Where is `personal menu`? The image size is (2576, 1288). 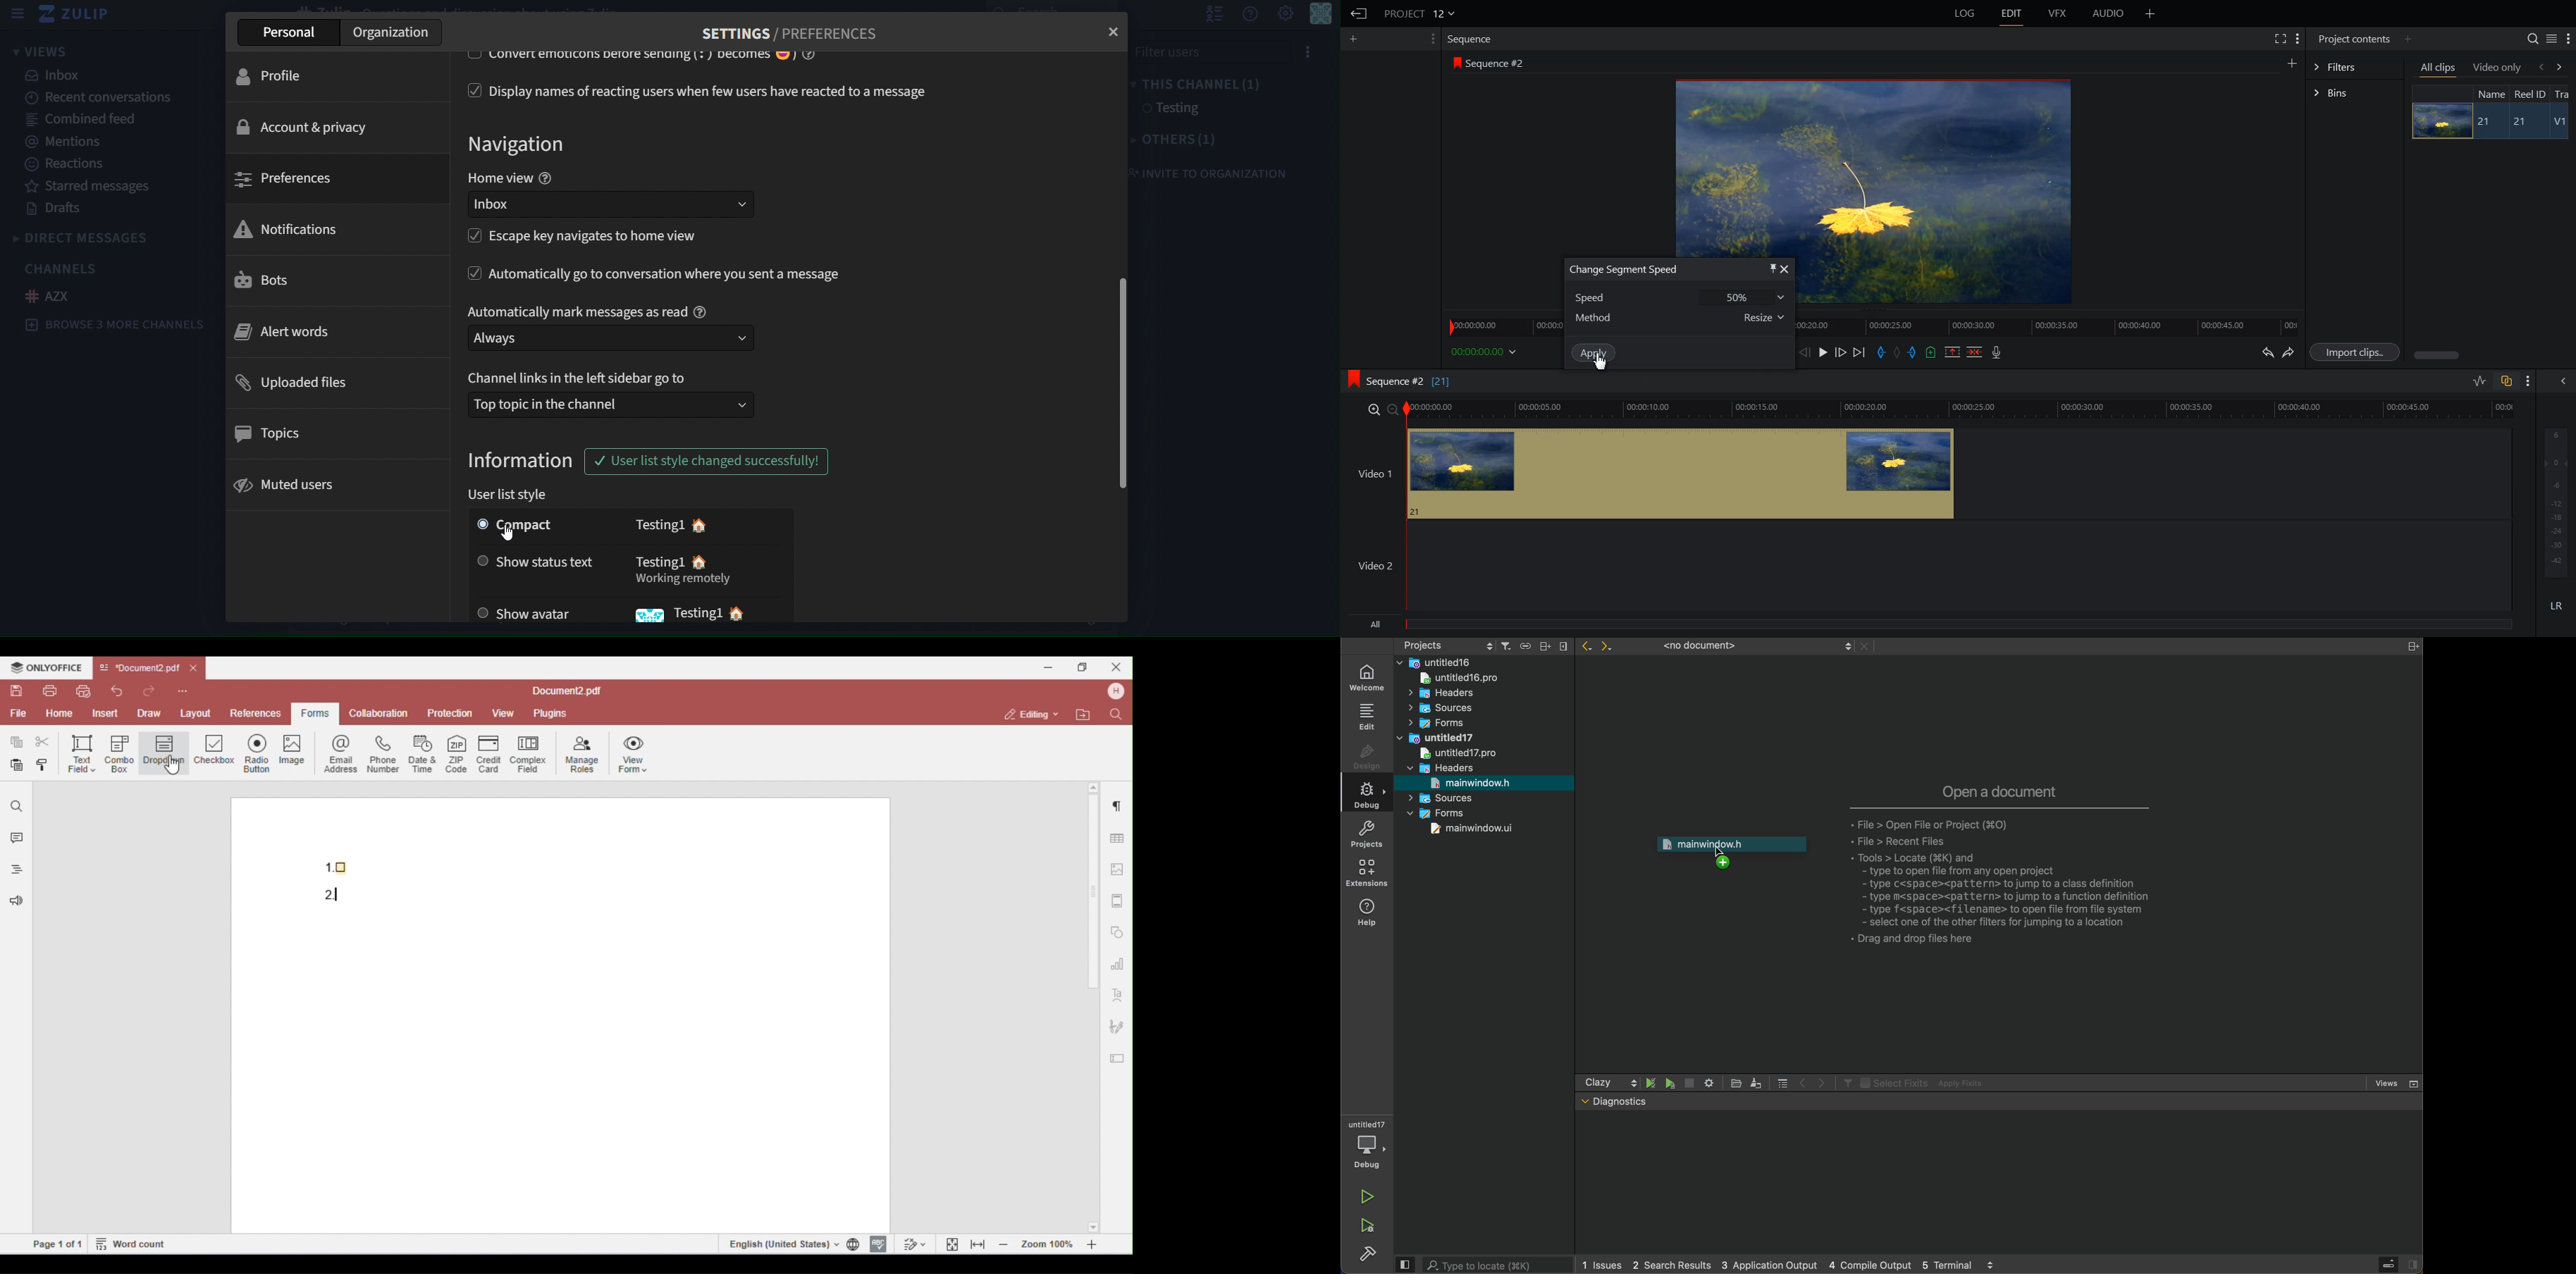
personal menu is located at coordinates (1318, 18).